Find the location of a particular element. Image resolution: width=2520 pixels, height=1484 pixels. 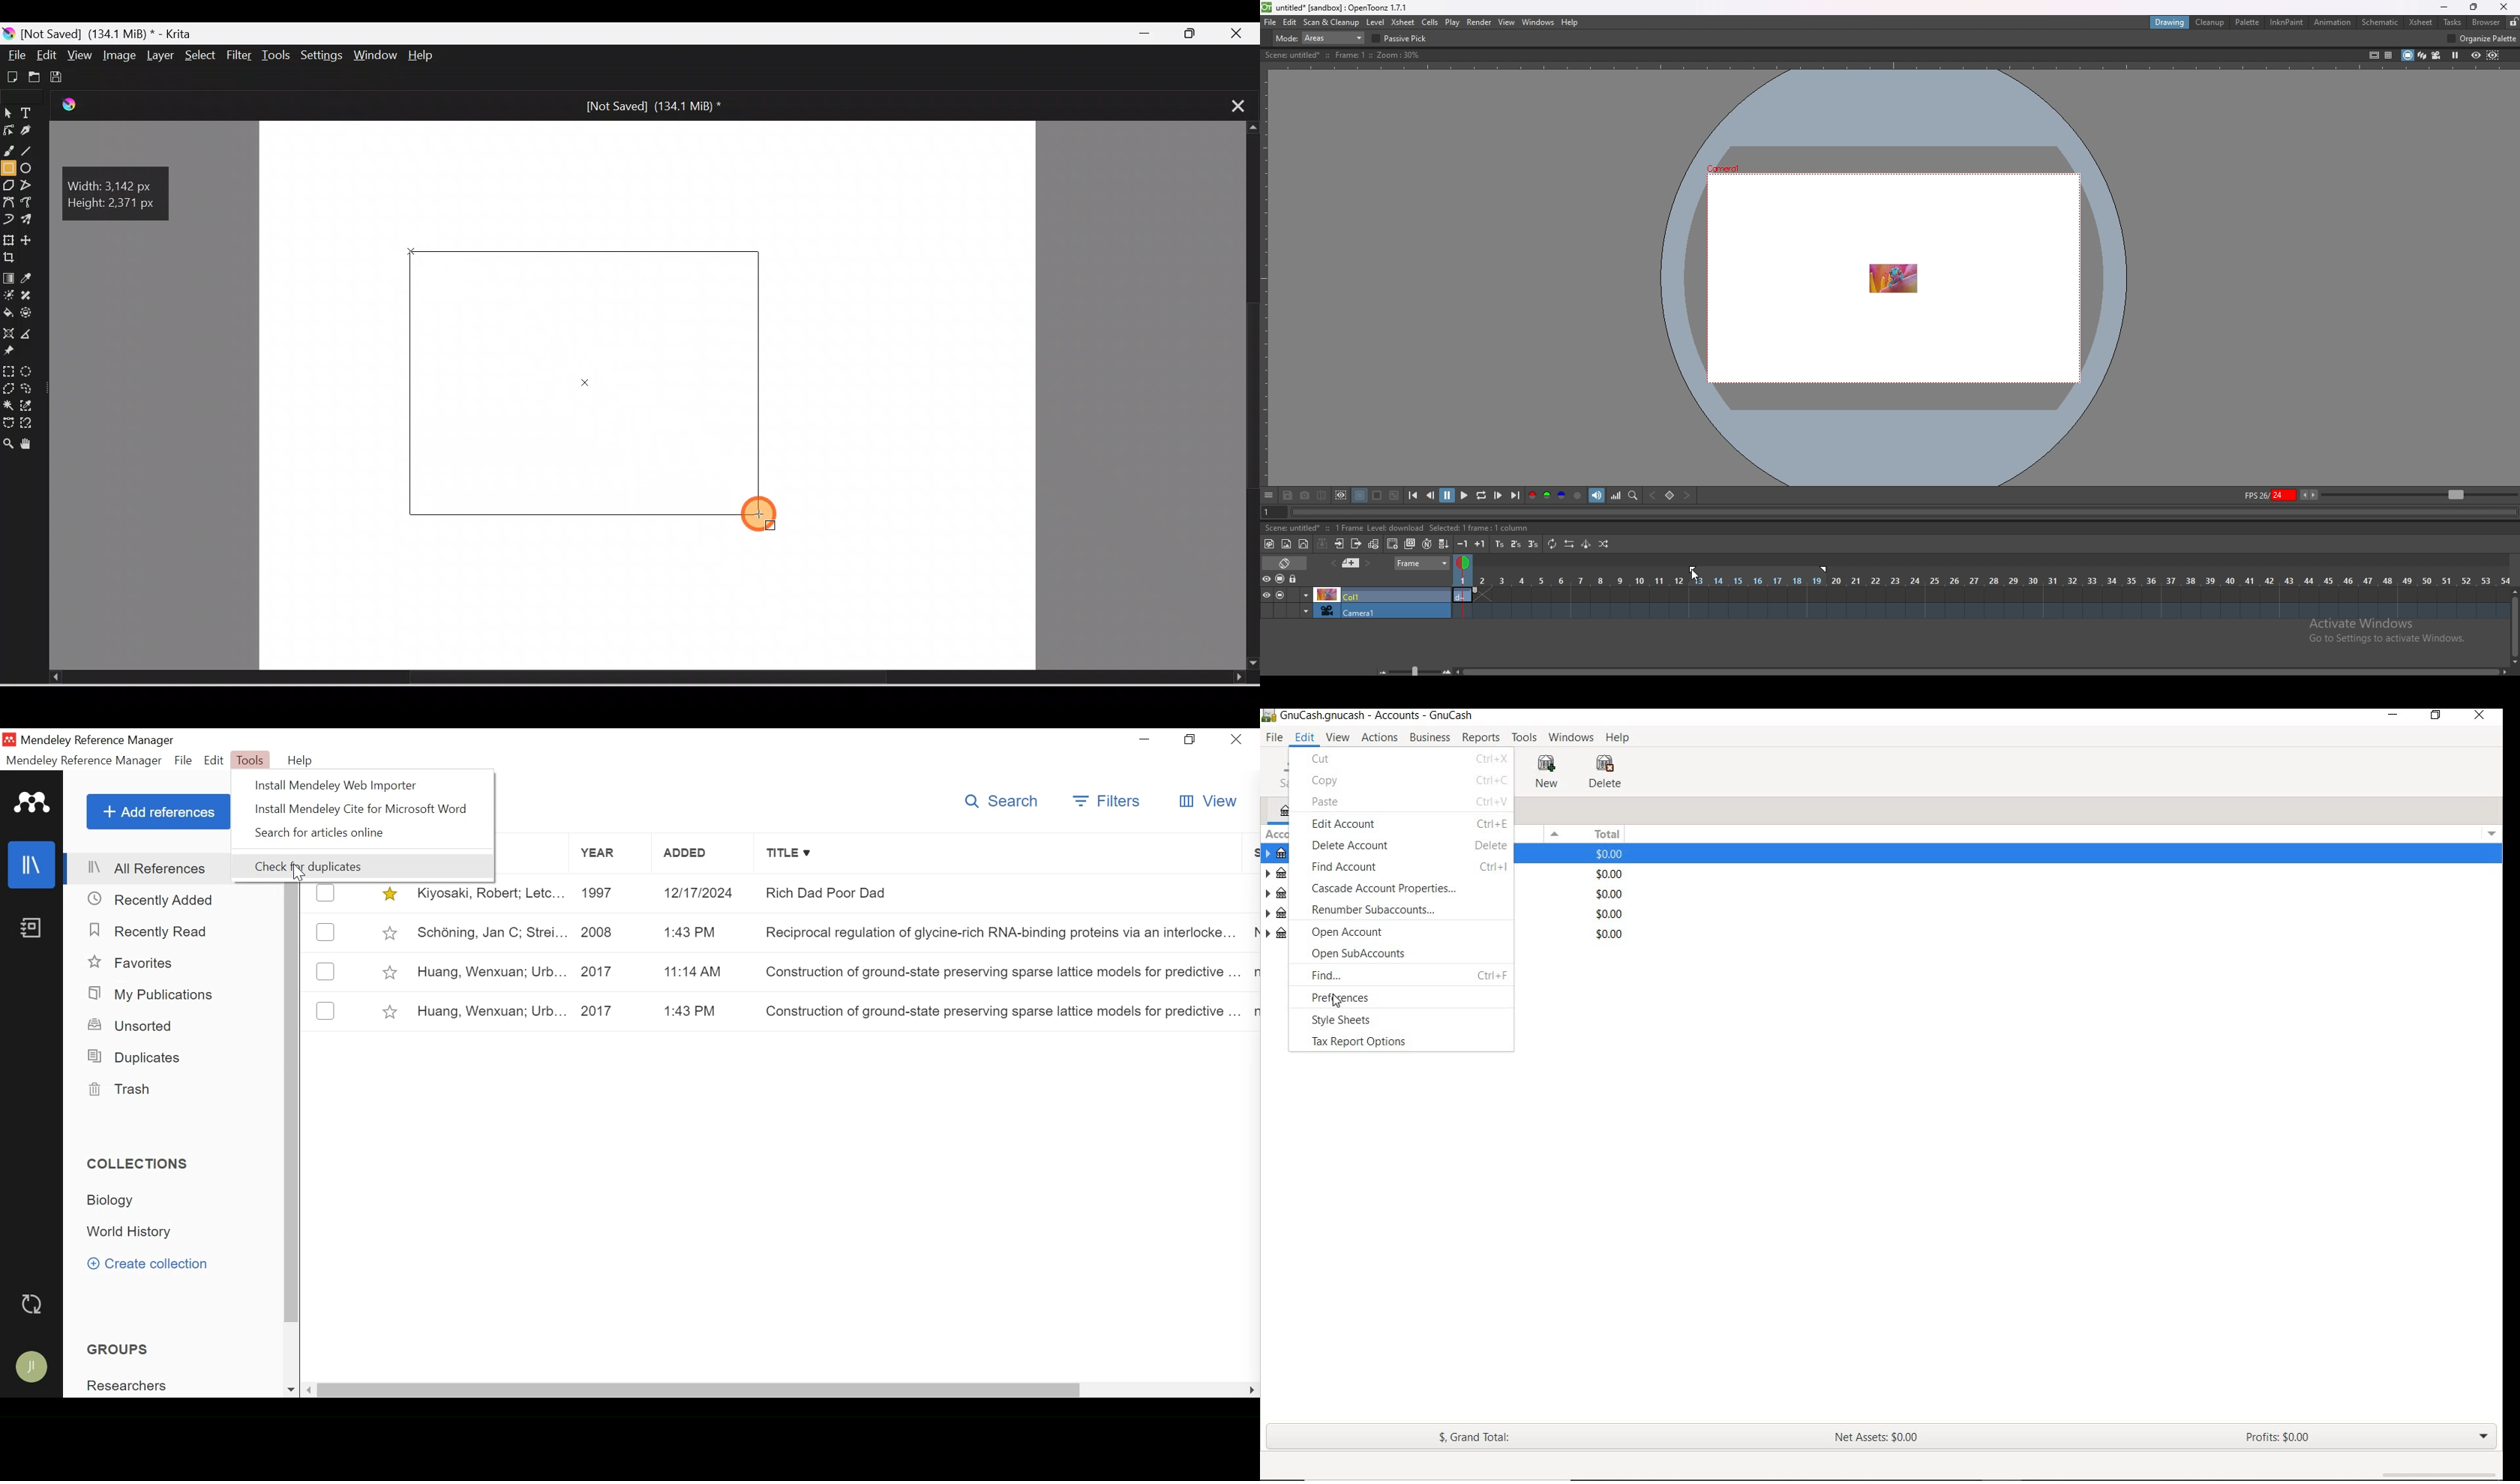

Similar color selection tool is located at coordinates (29, 404).